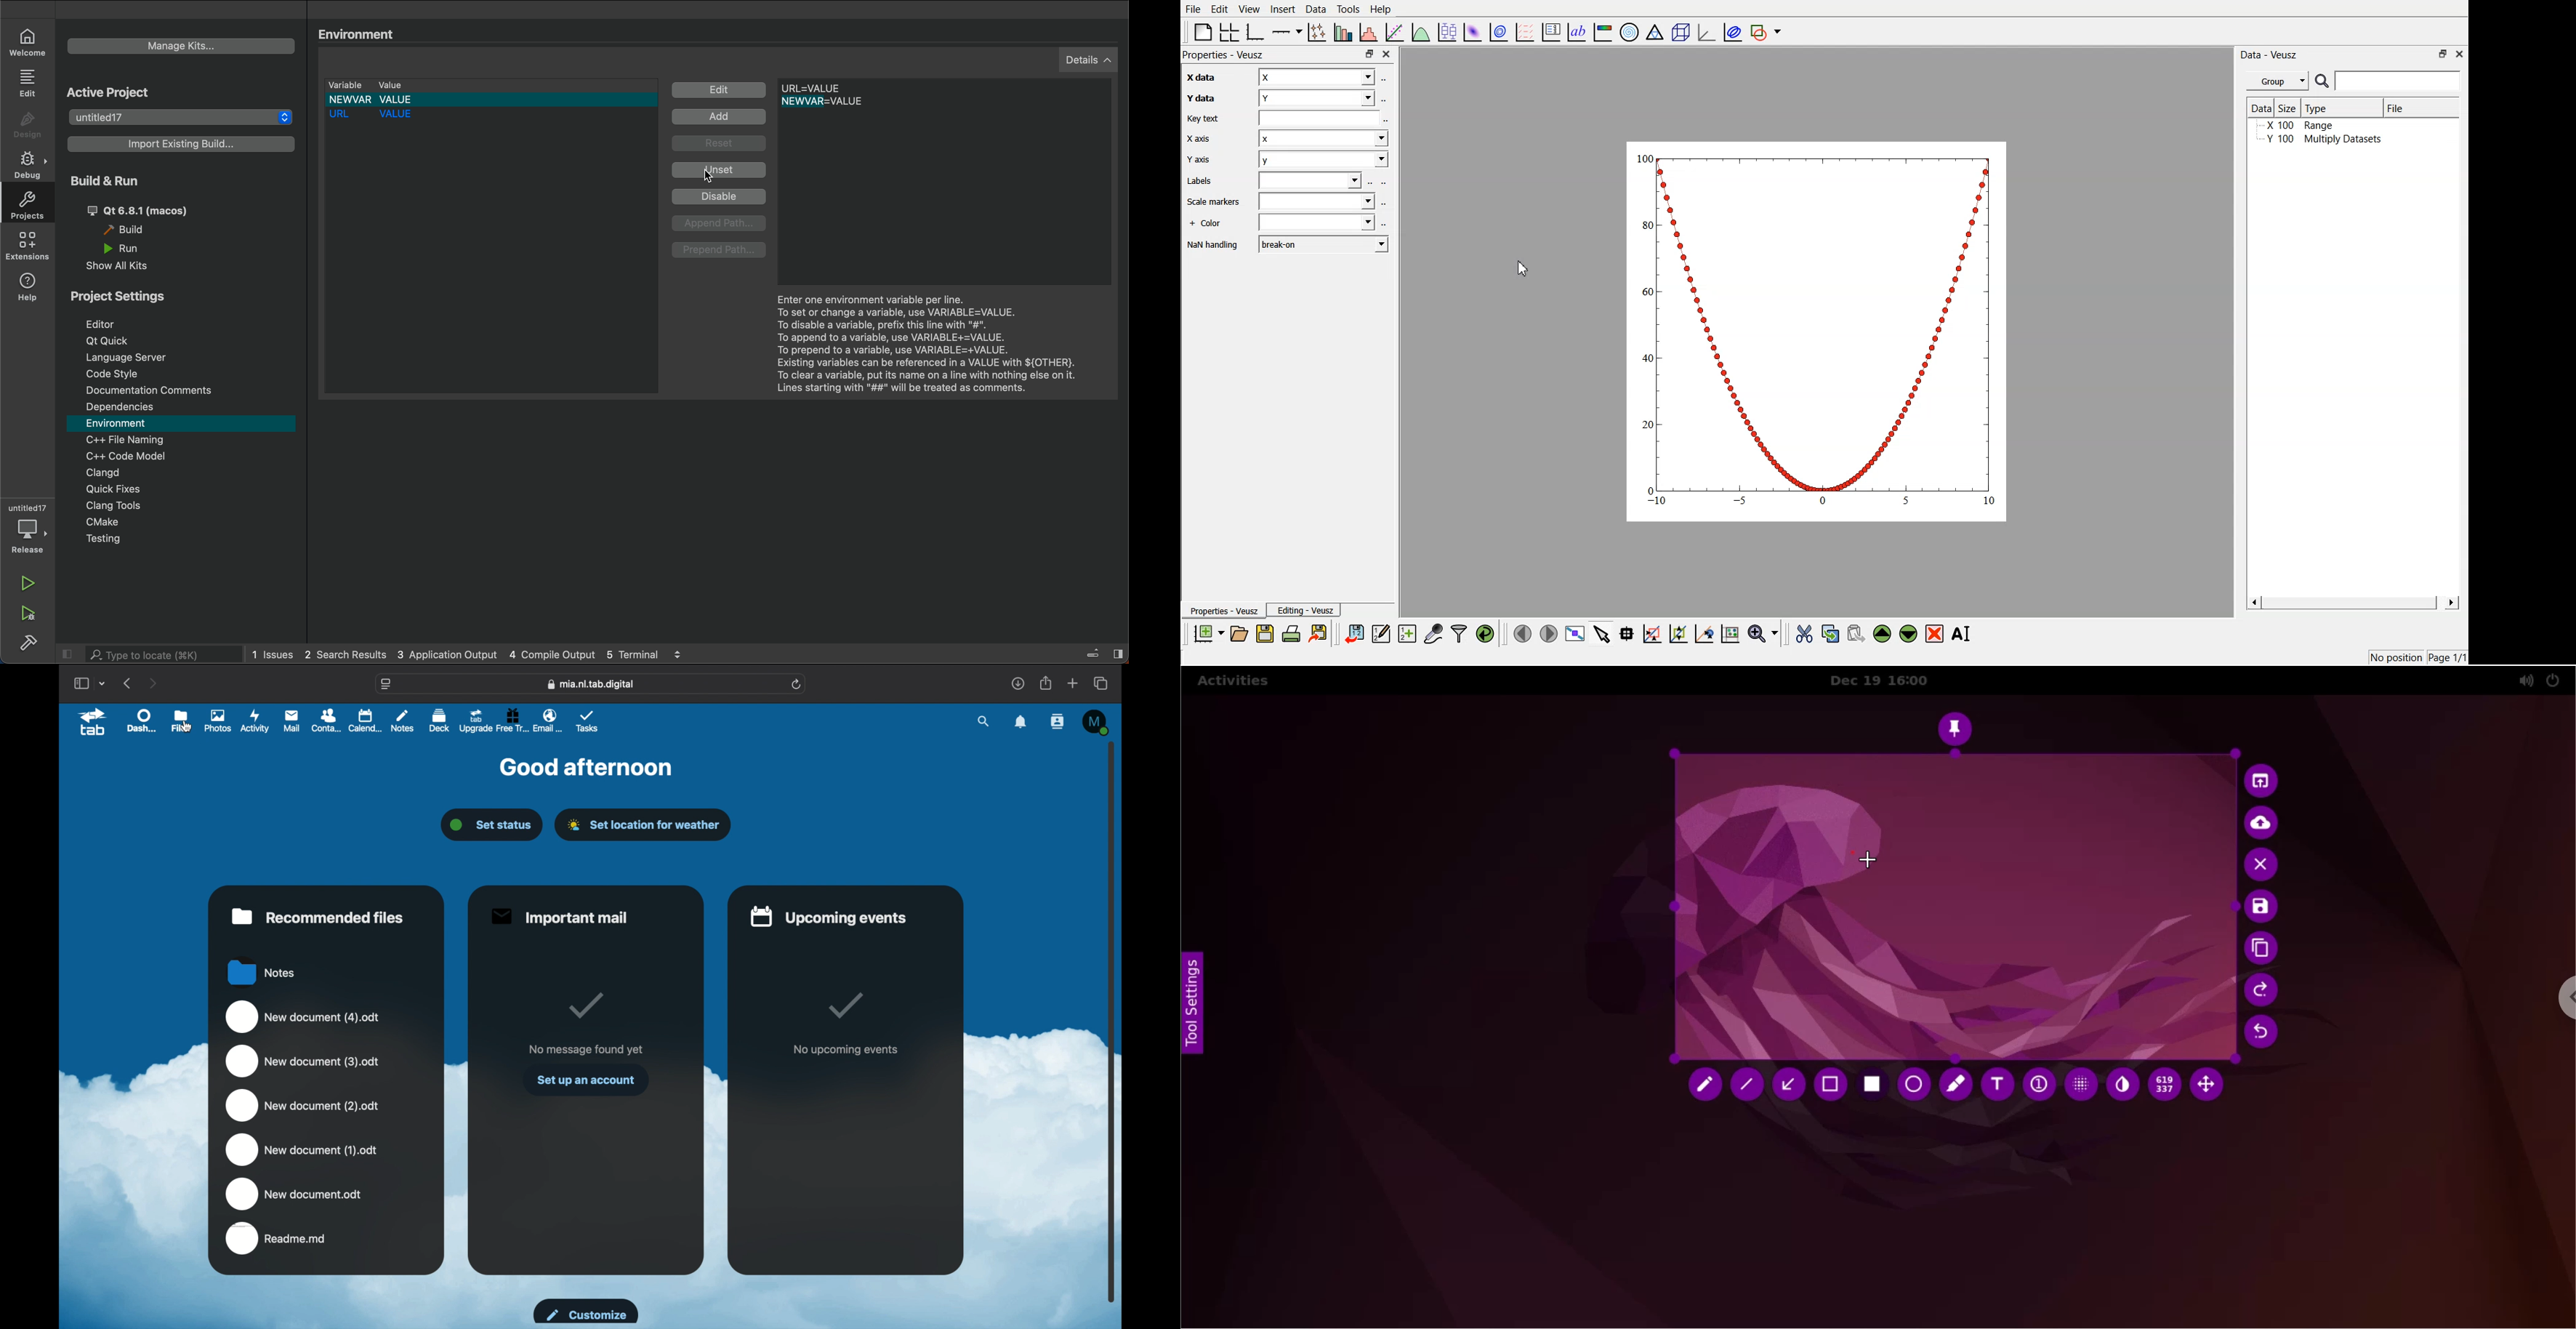 The image size is (2576, 1344). What do you see at coordinates (2261, 1035) in the screenshot?
I see `undo ` at bounding box center [2261, 1035].